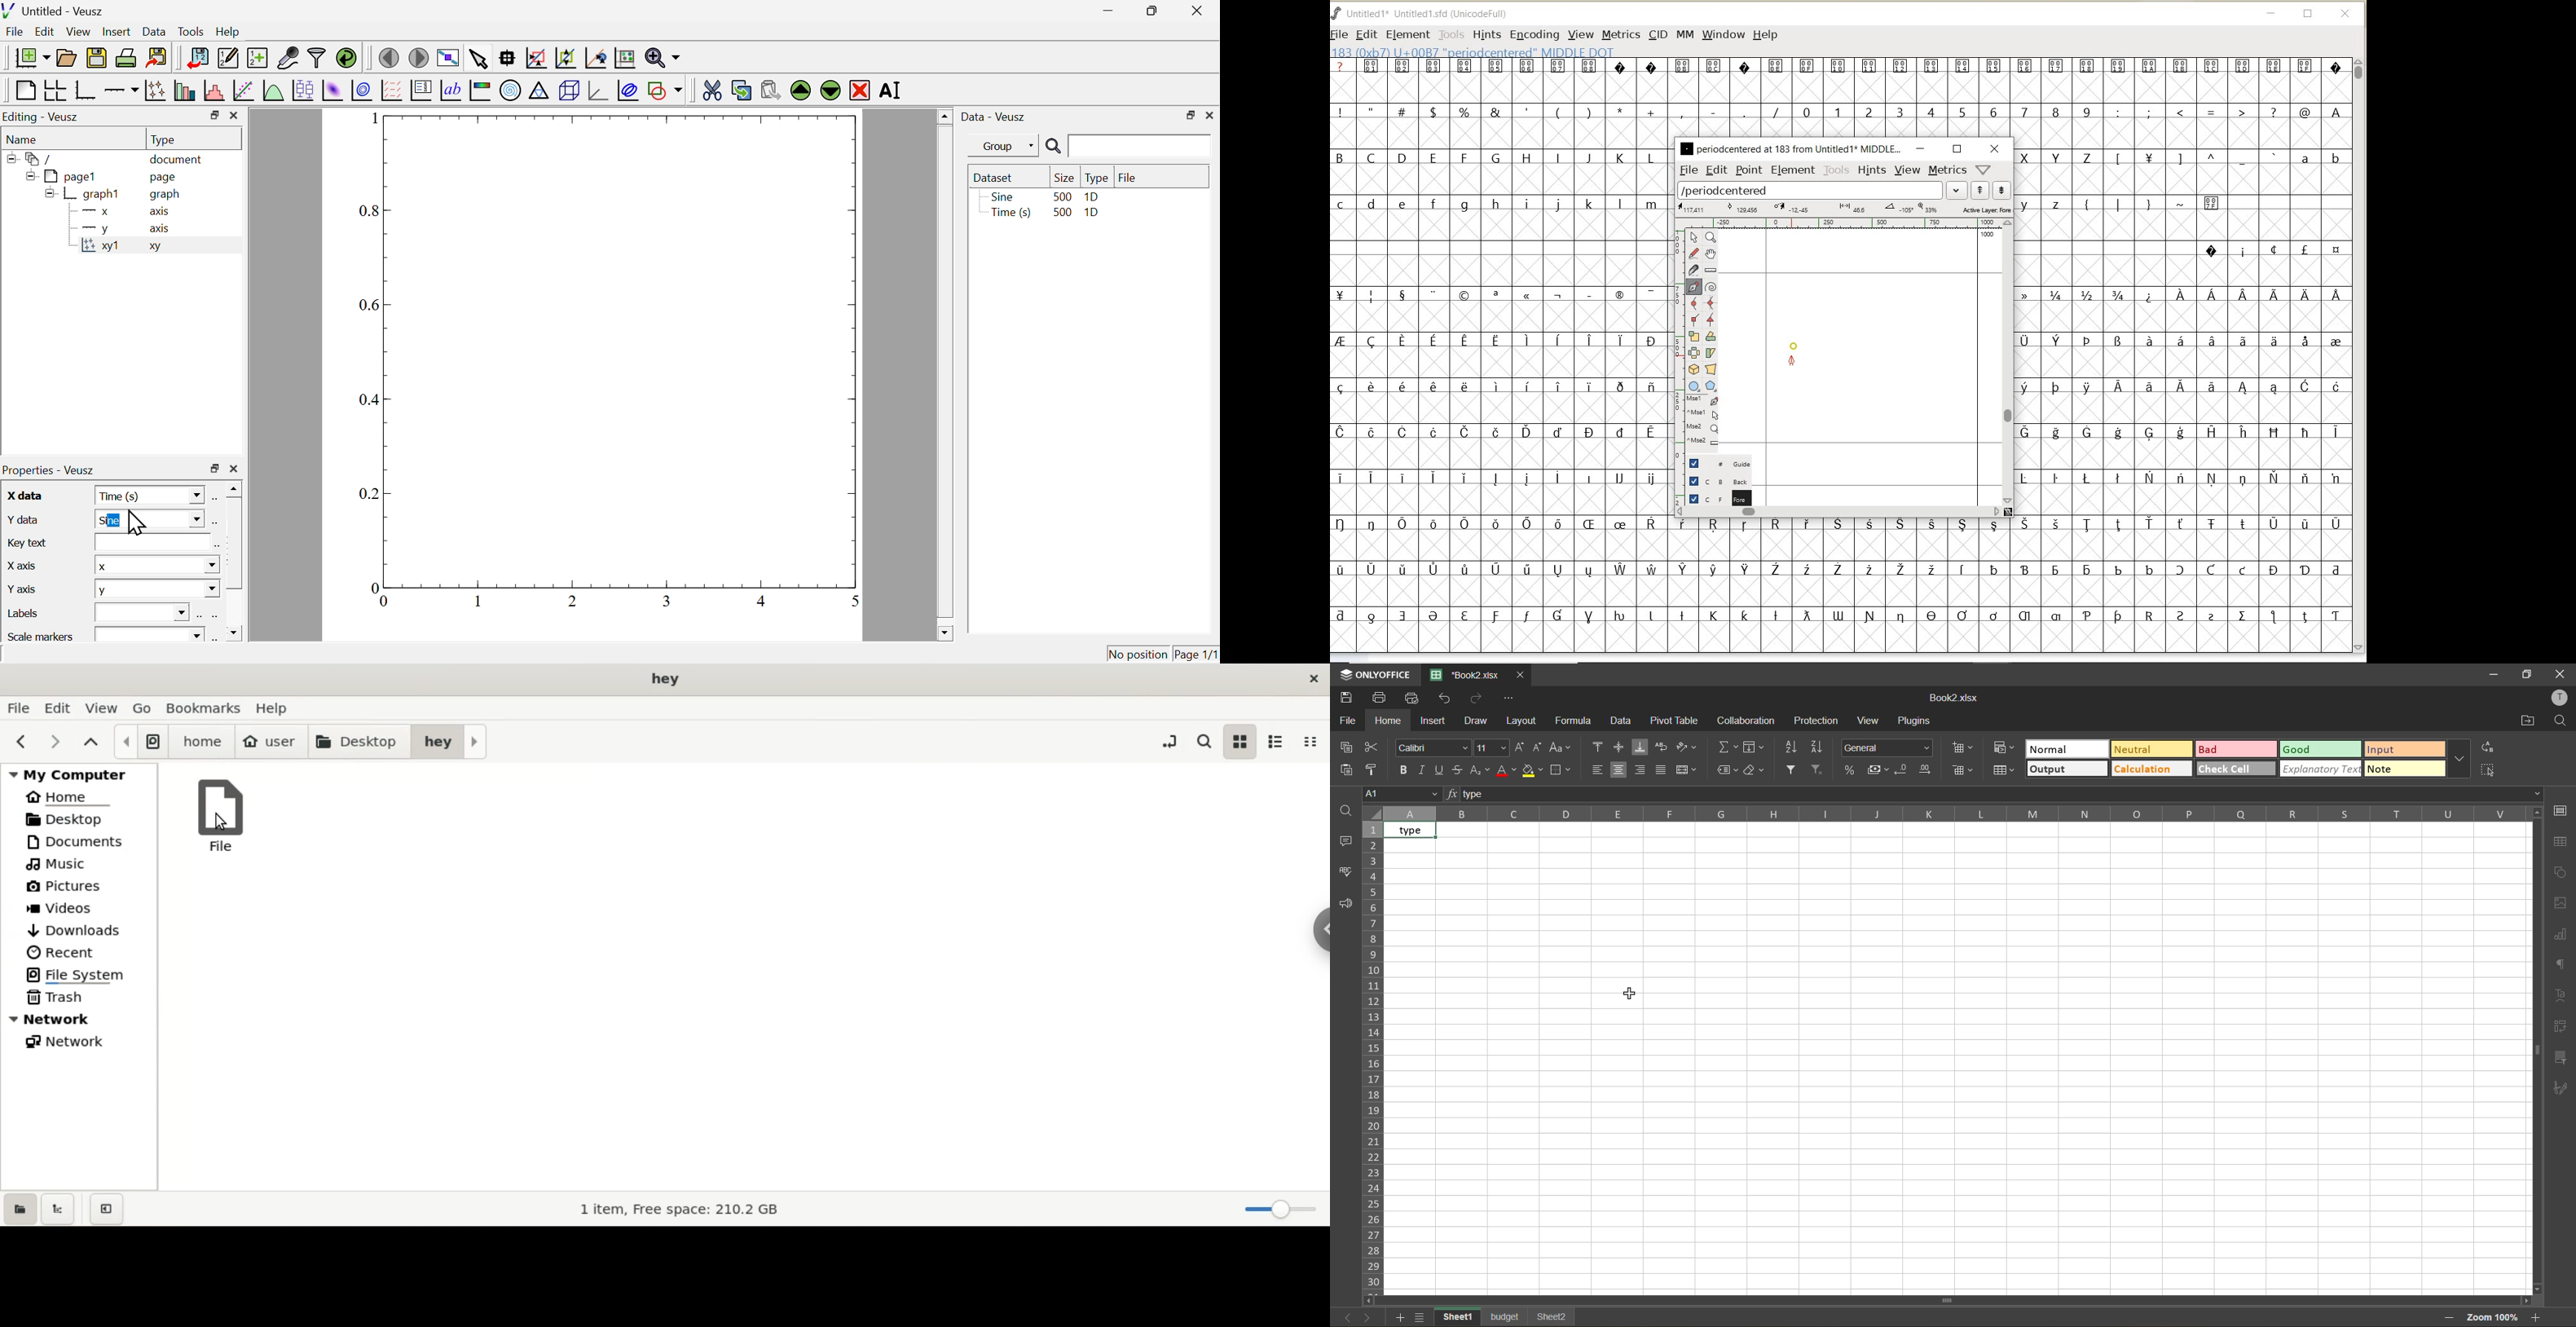 Image resolution: width=2576 pixels, height=1344 pixels. I want to click on pivot table, so click(2562, 1030).